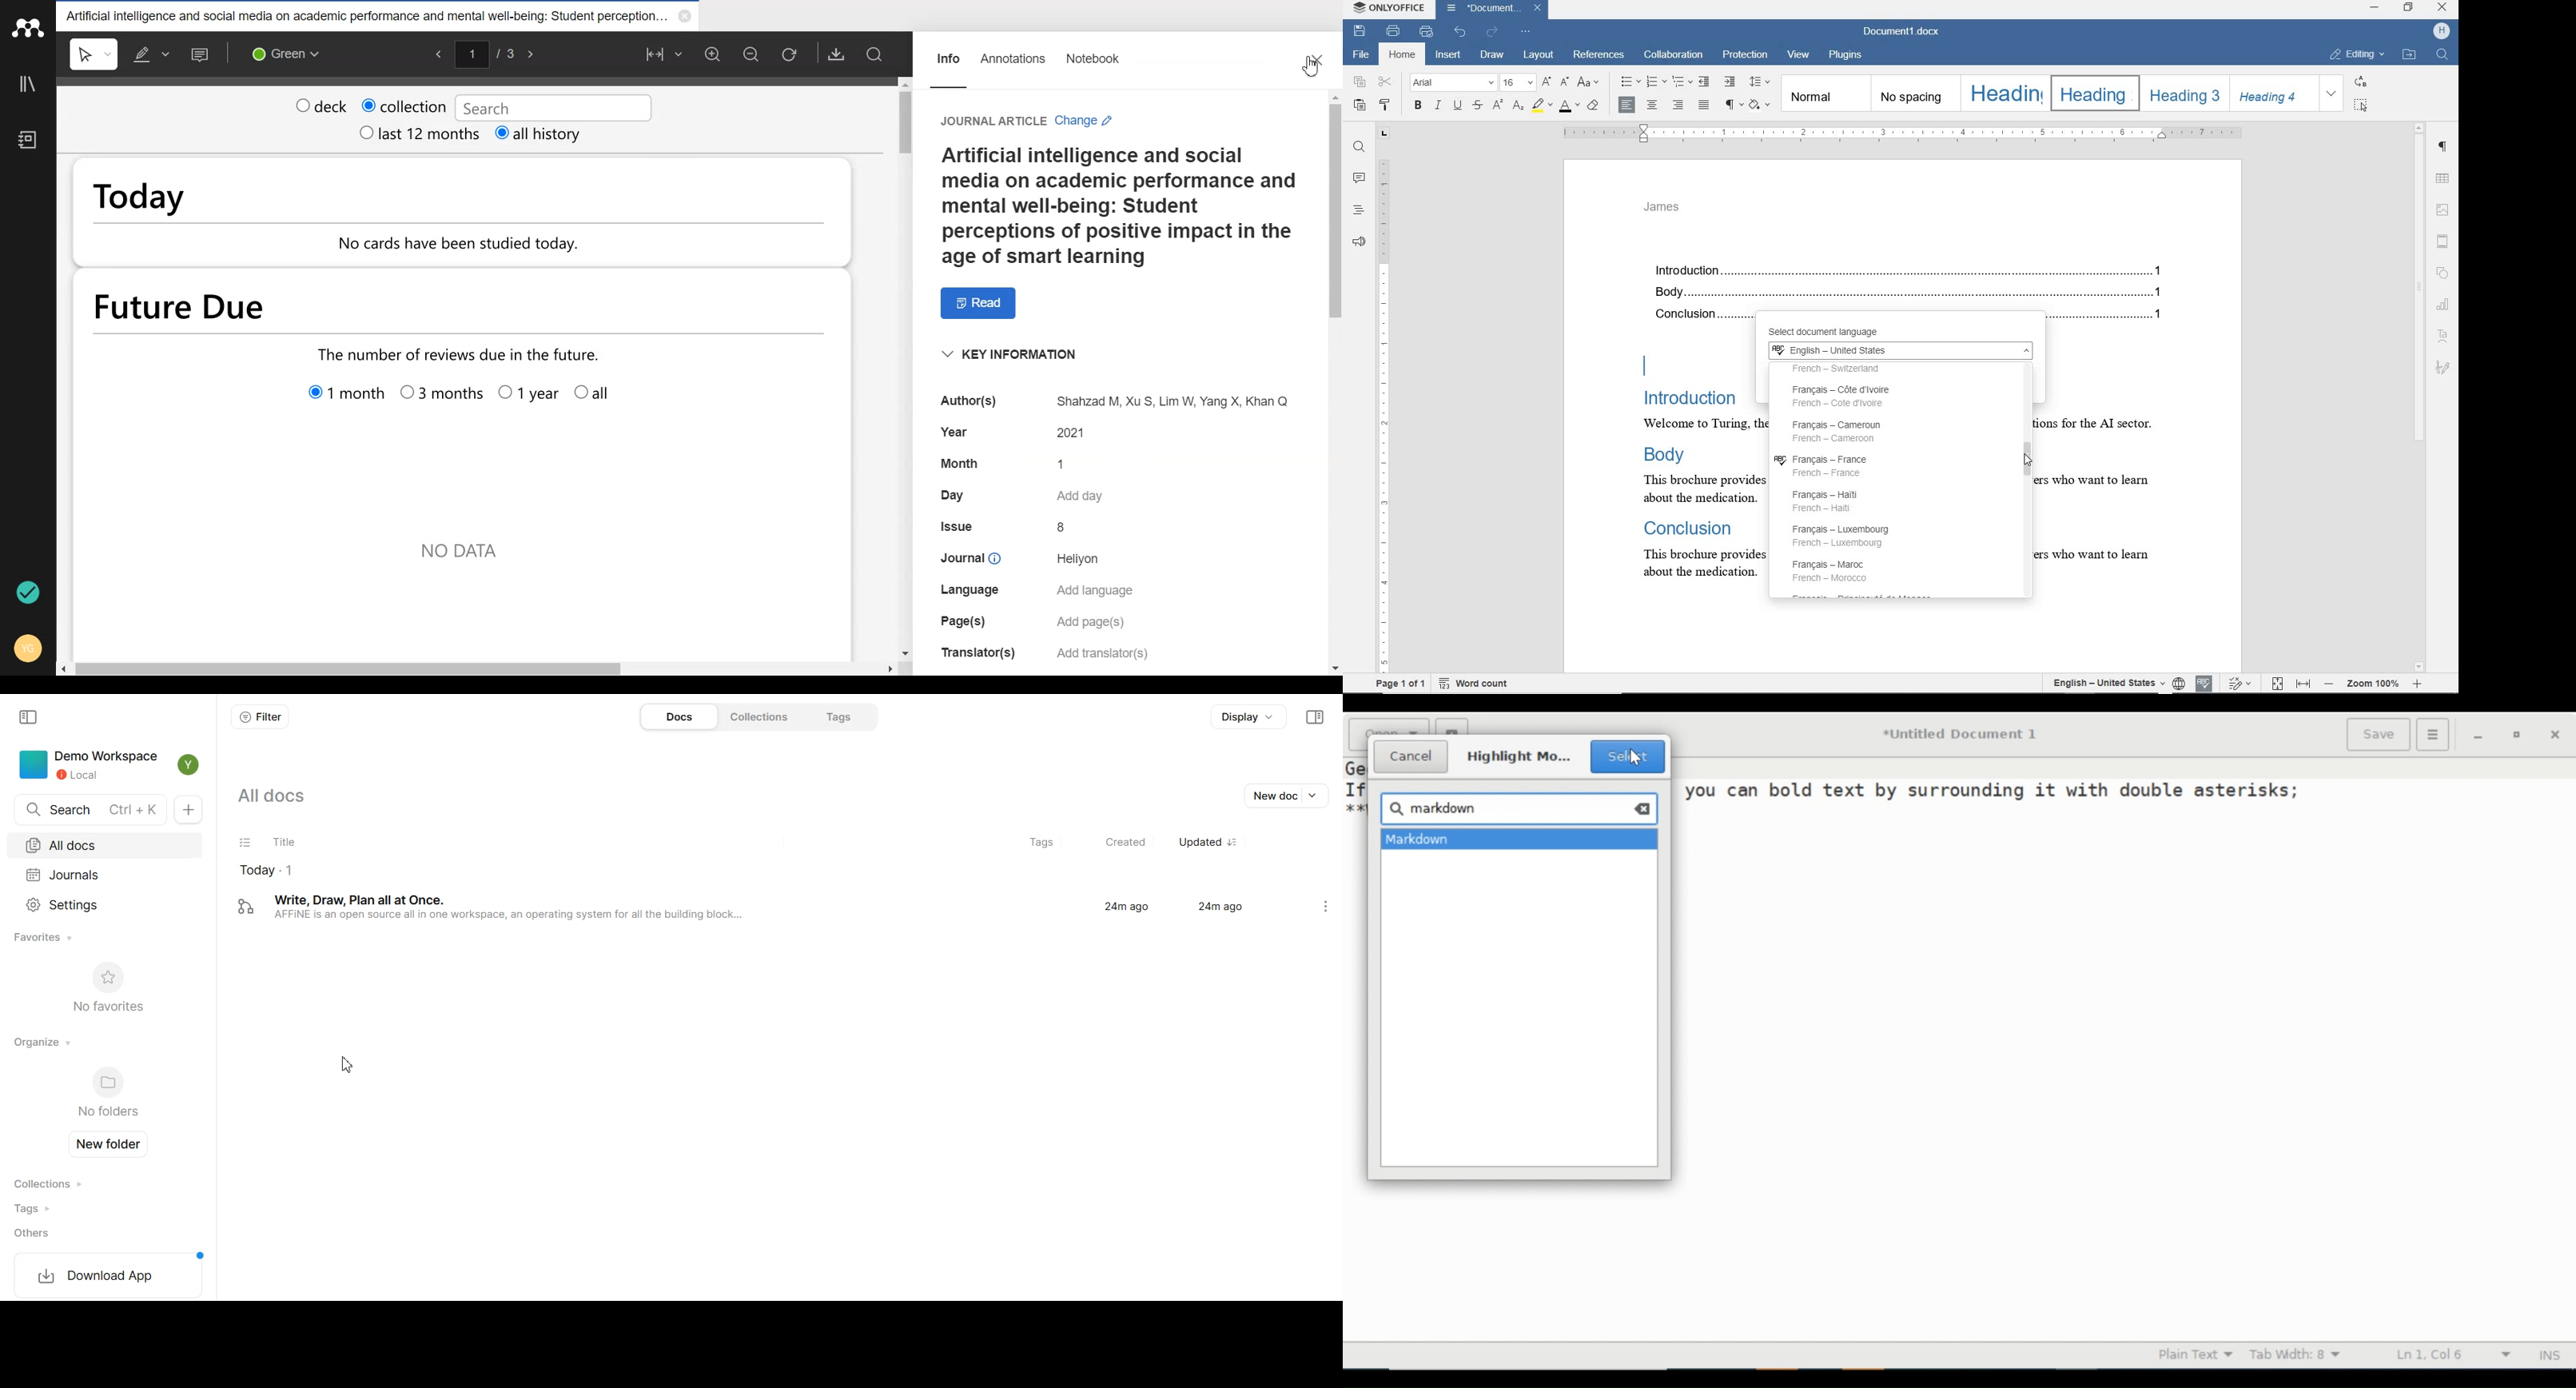 This screenshot has height=1400, width=2576. Describe the element at coordinates (1359, 55) in the screenshot. I see `file` at that location.